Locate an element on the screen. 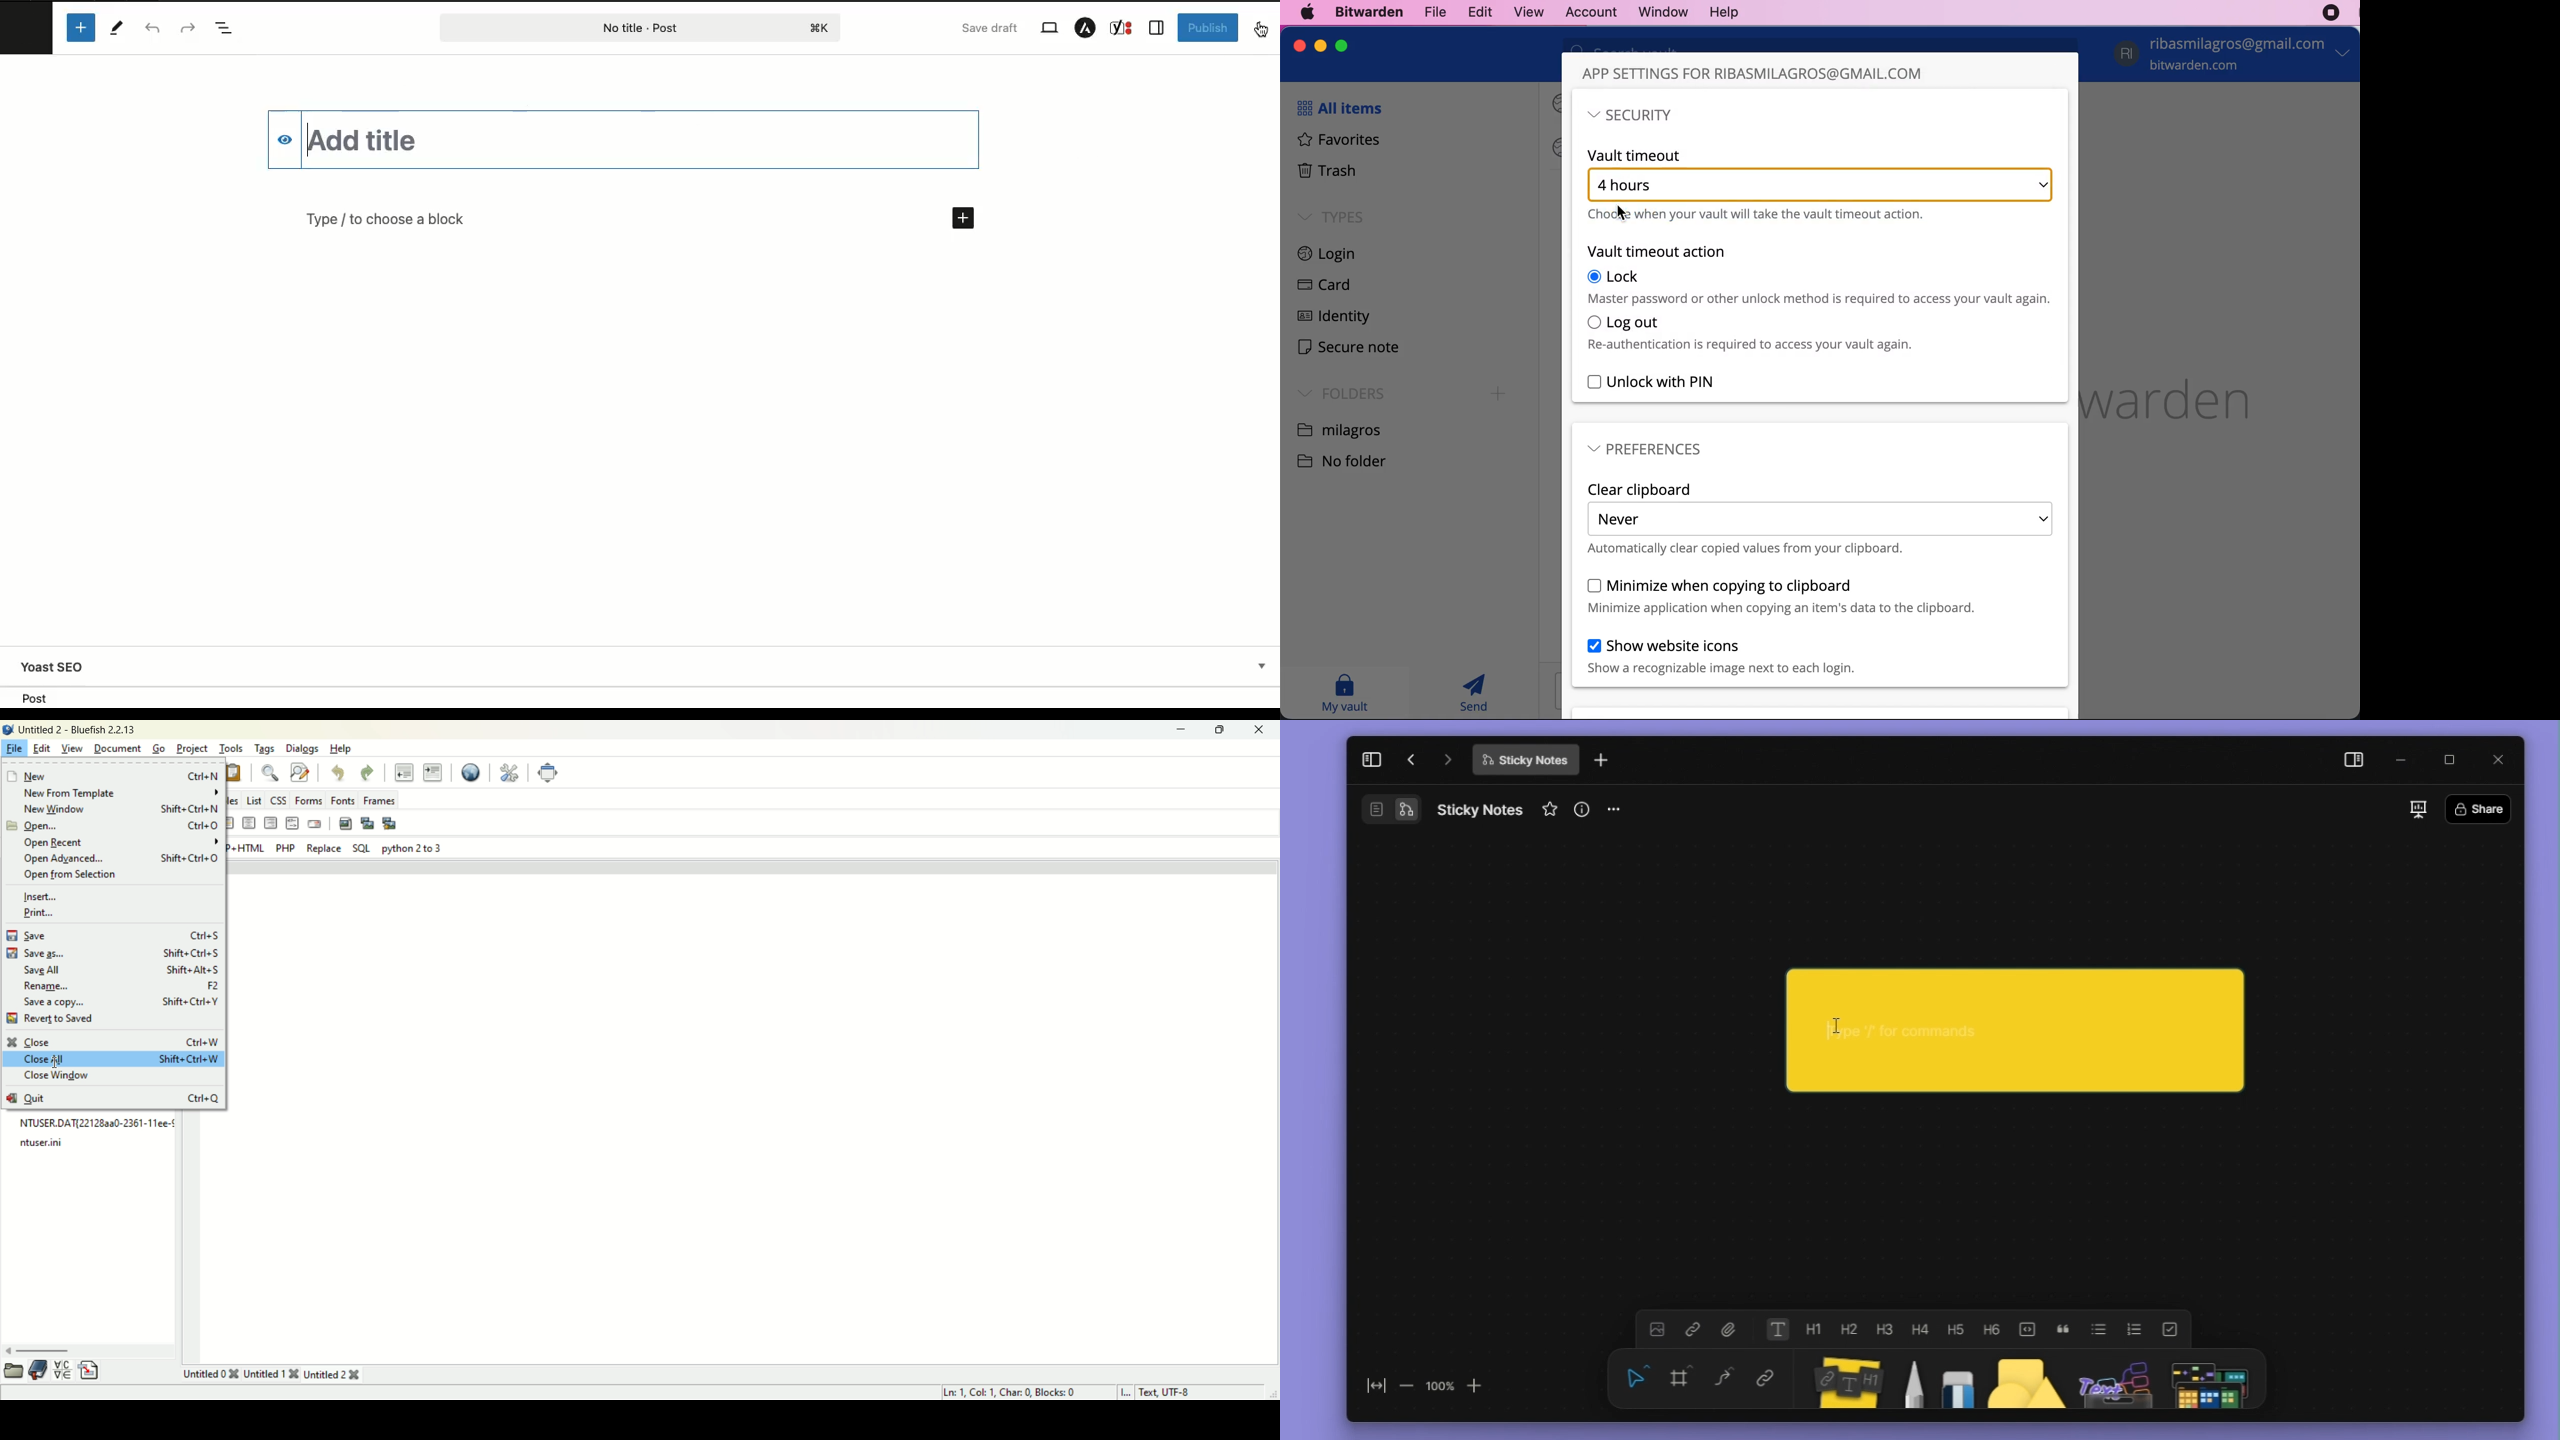 The width and height of the screenshot is (2576, 1456). Doc overview is located at coordinates (228, 29).